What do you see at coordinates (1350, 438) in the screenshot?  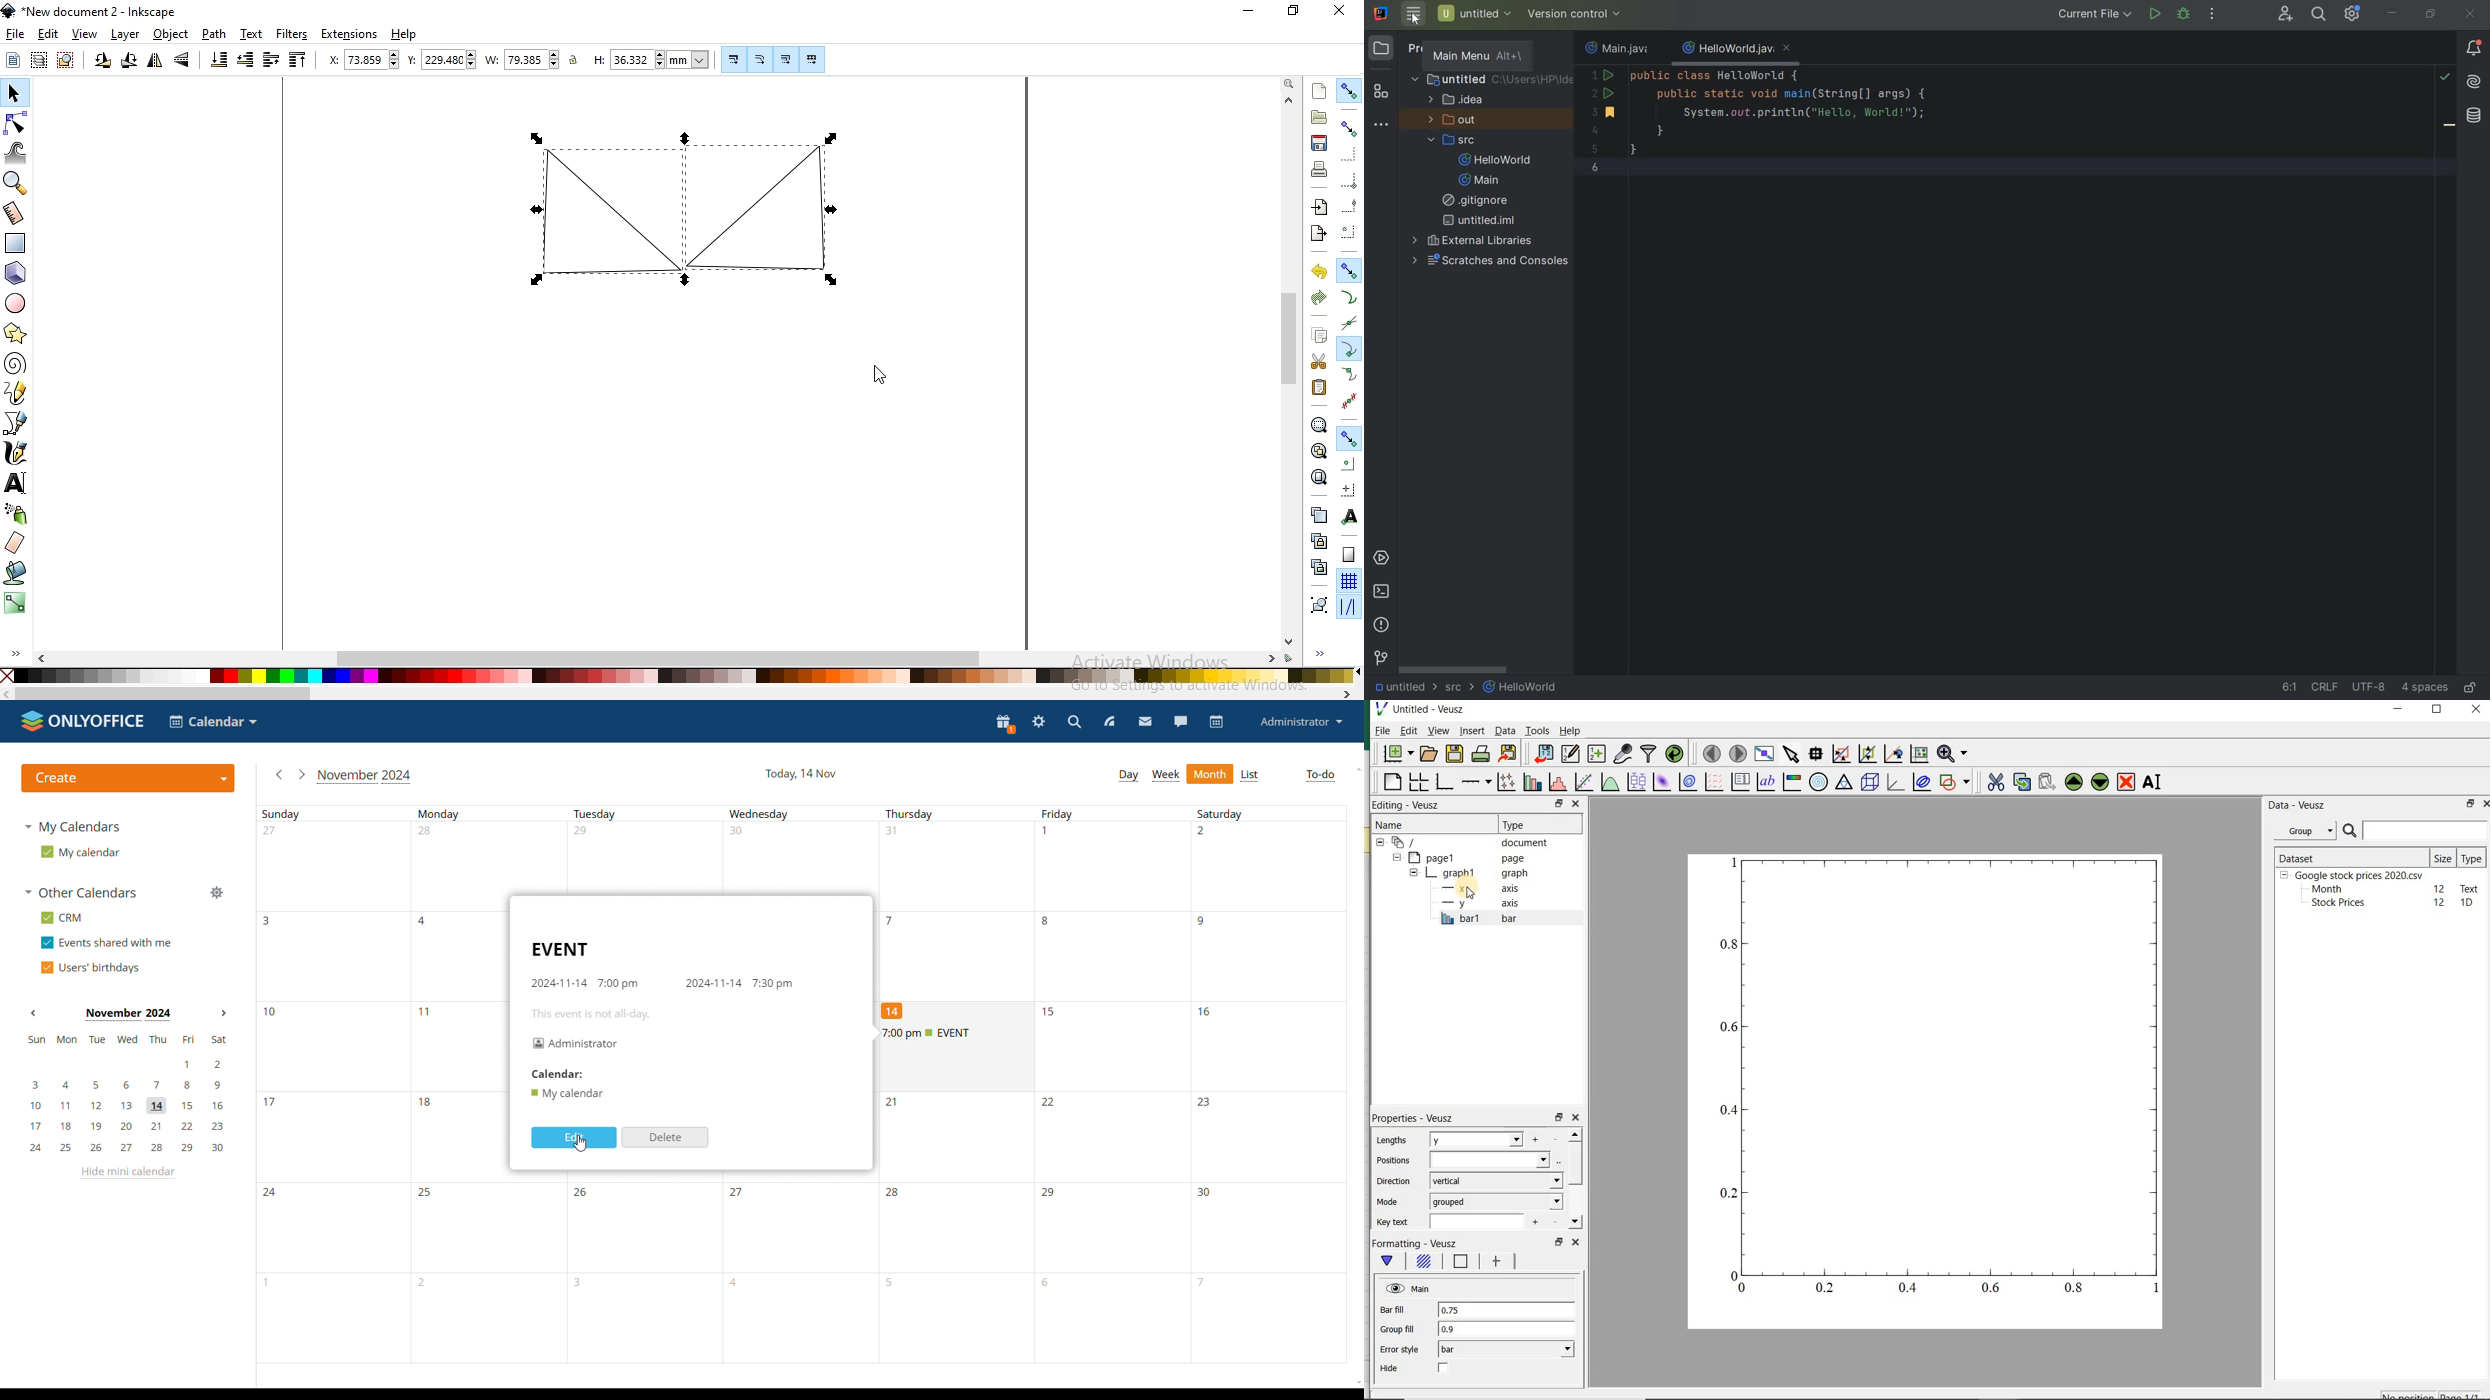 I see `snap other points` at bounding box center [1350, 438].